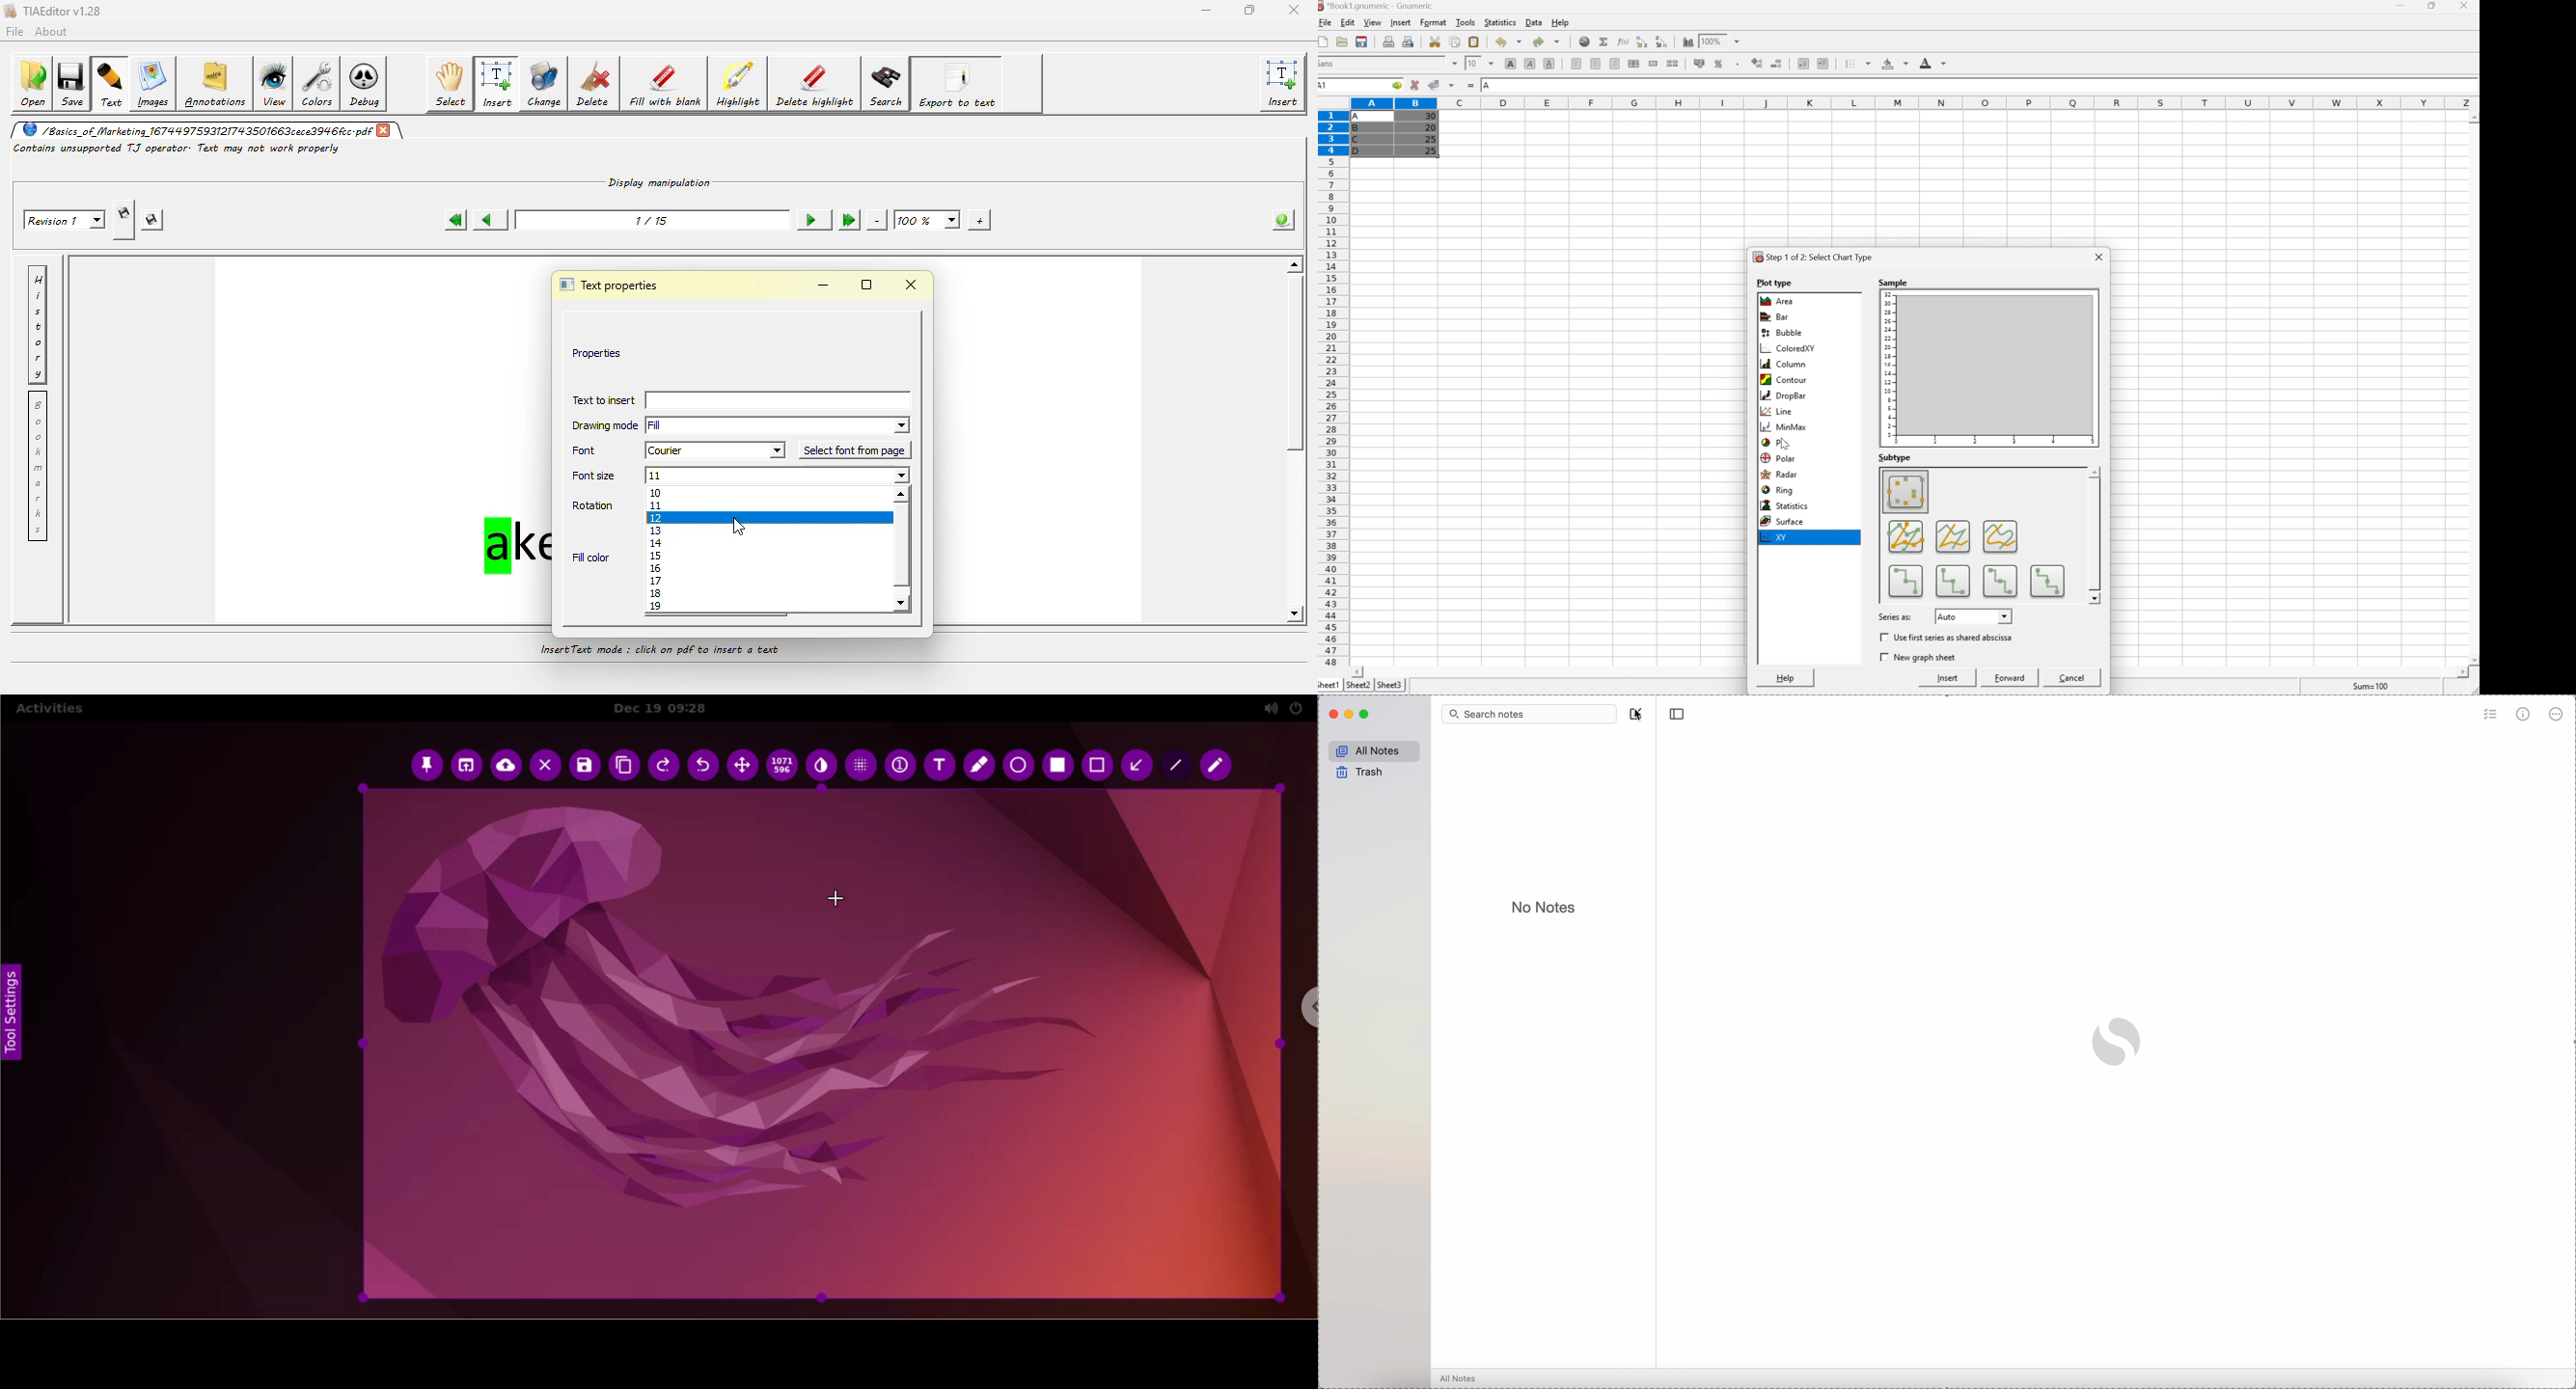 This screenshot has width=2576, height=1400. What do you see at coordinates (1415, 84) in the screenshot?
I see `Cancel changes` at bounding box center [1415, 84].